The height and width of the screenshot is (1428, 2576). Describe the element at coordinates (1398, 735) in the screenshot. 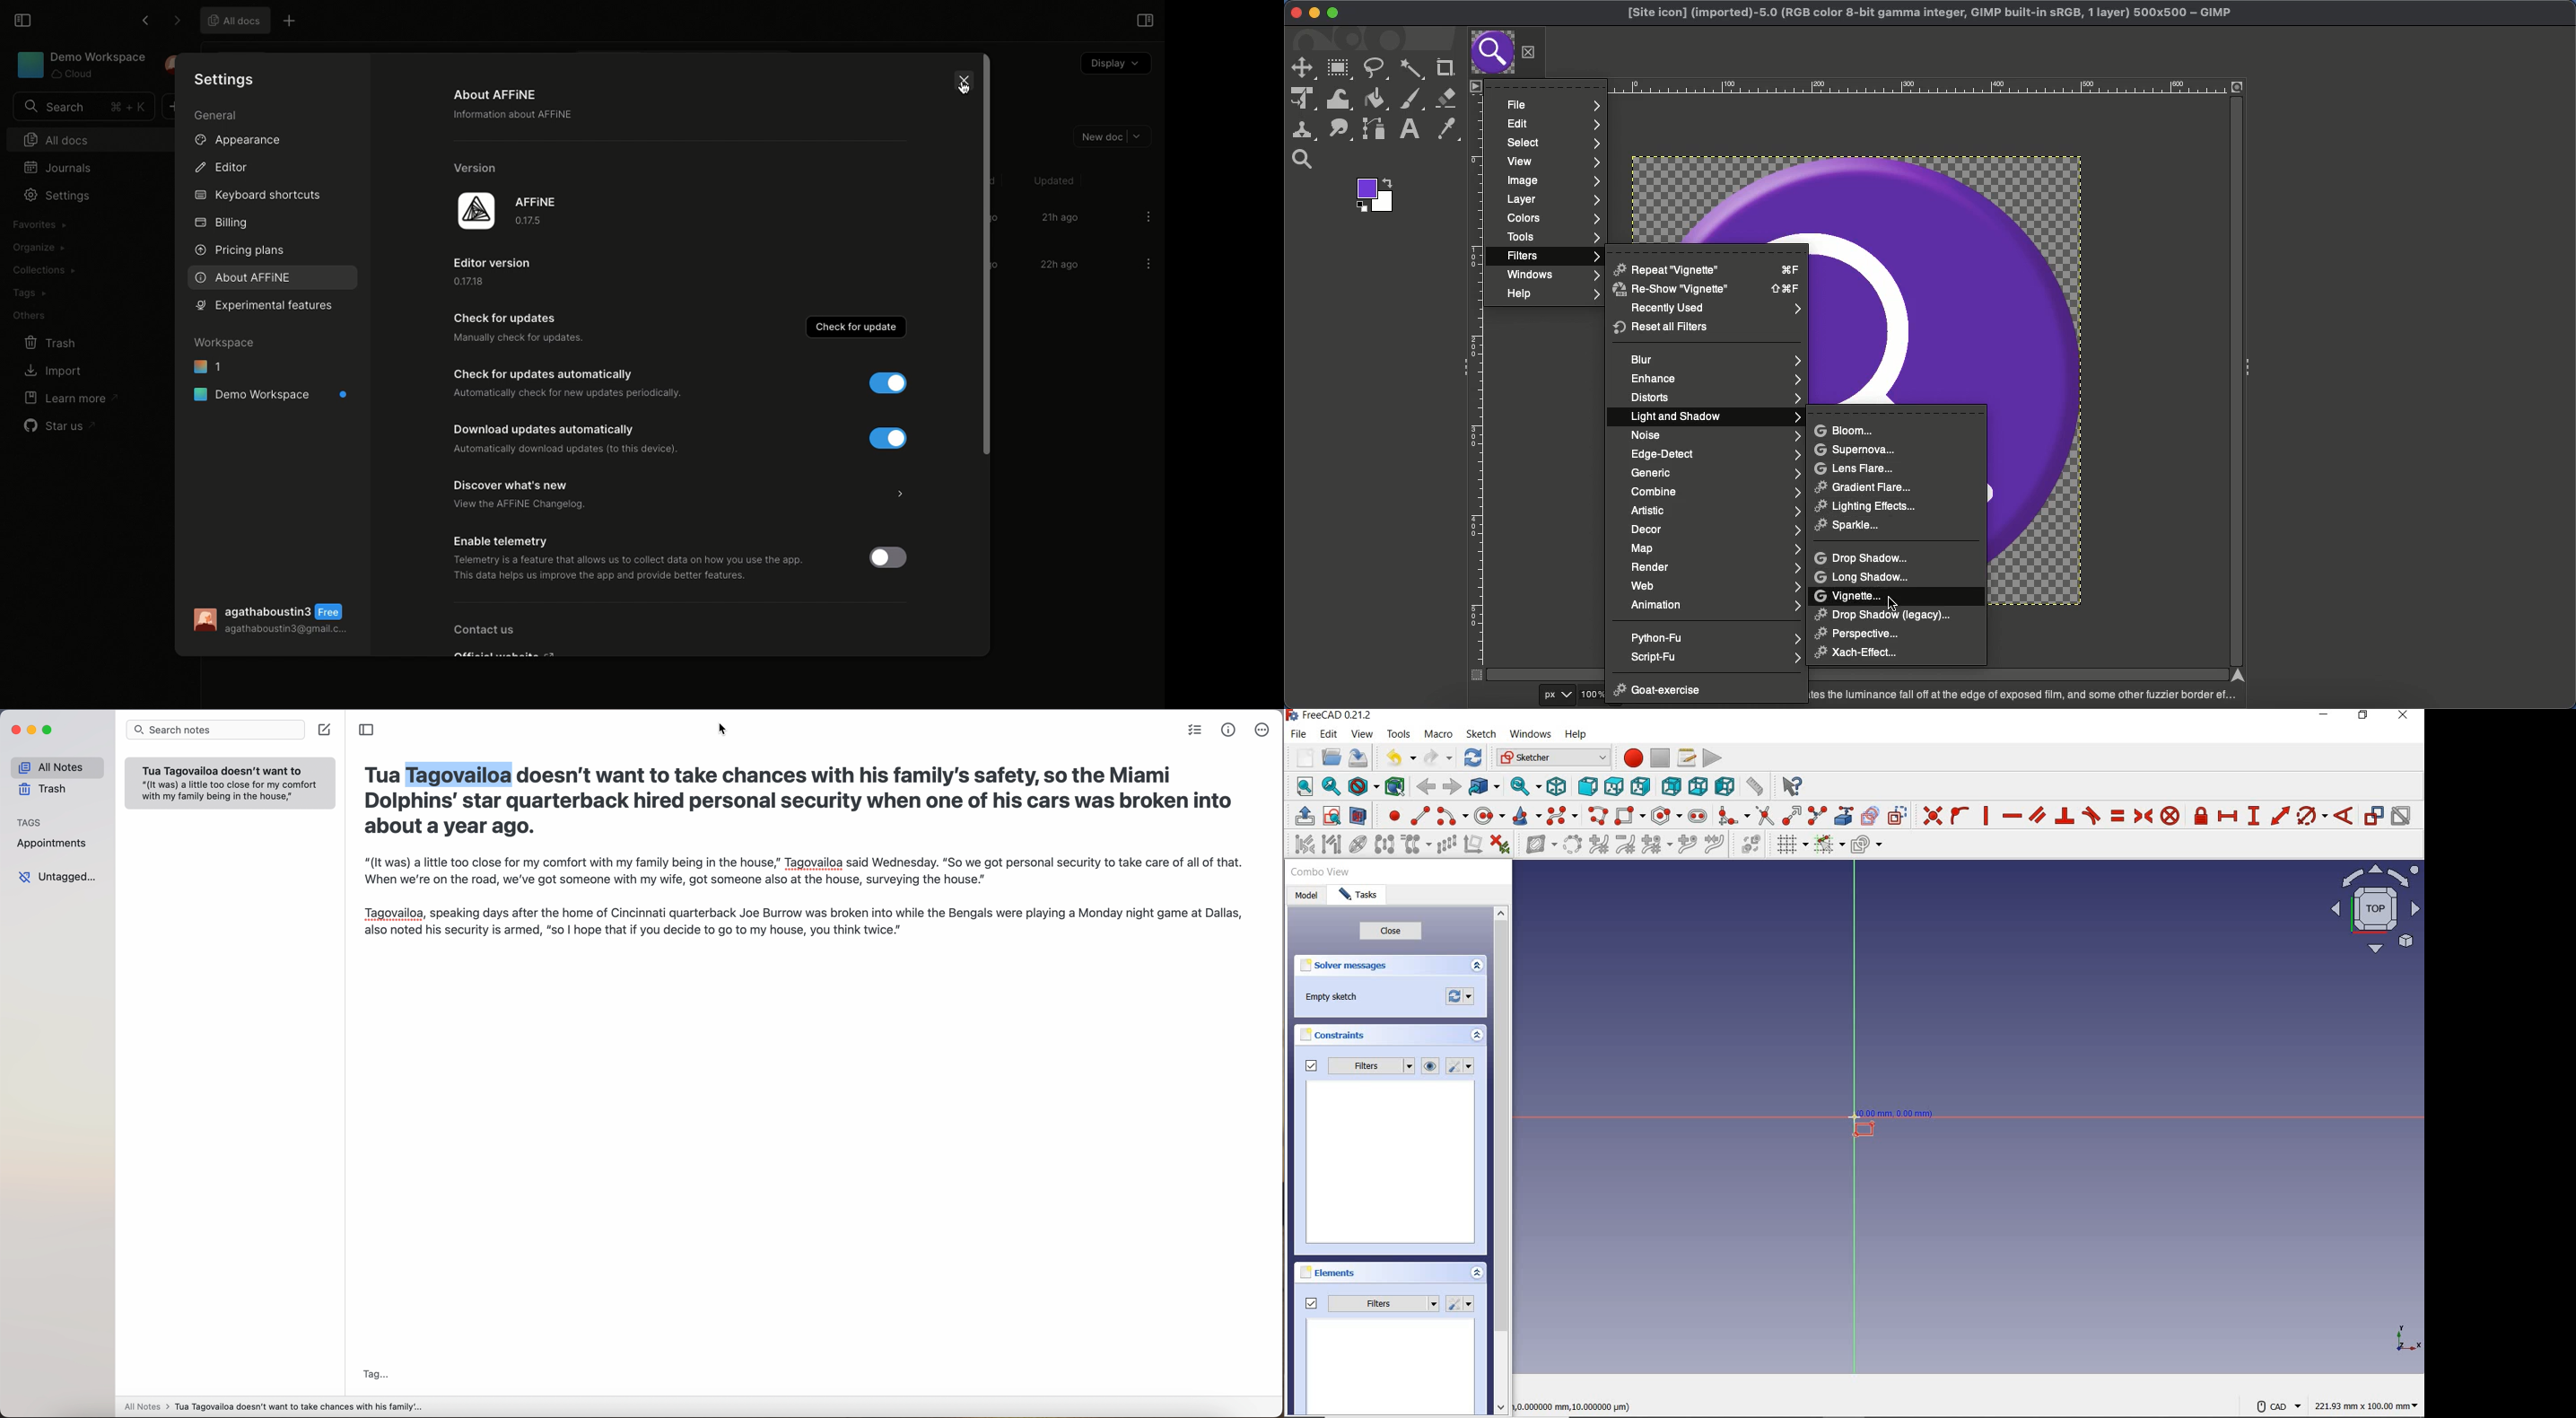

I see `tools` at that location.